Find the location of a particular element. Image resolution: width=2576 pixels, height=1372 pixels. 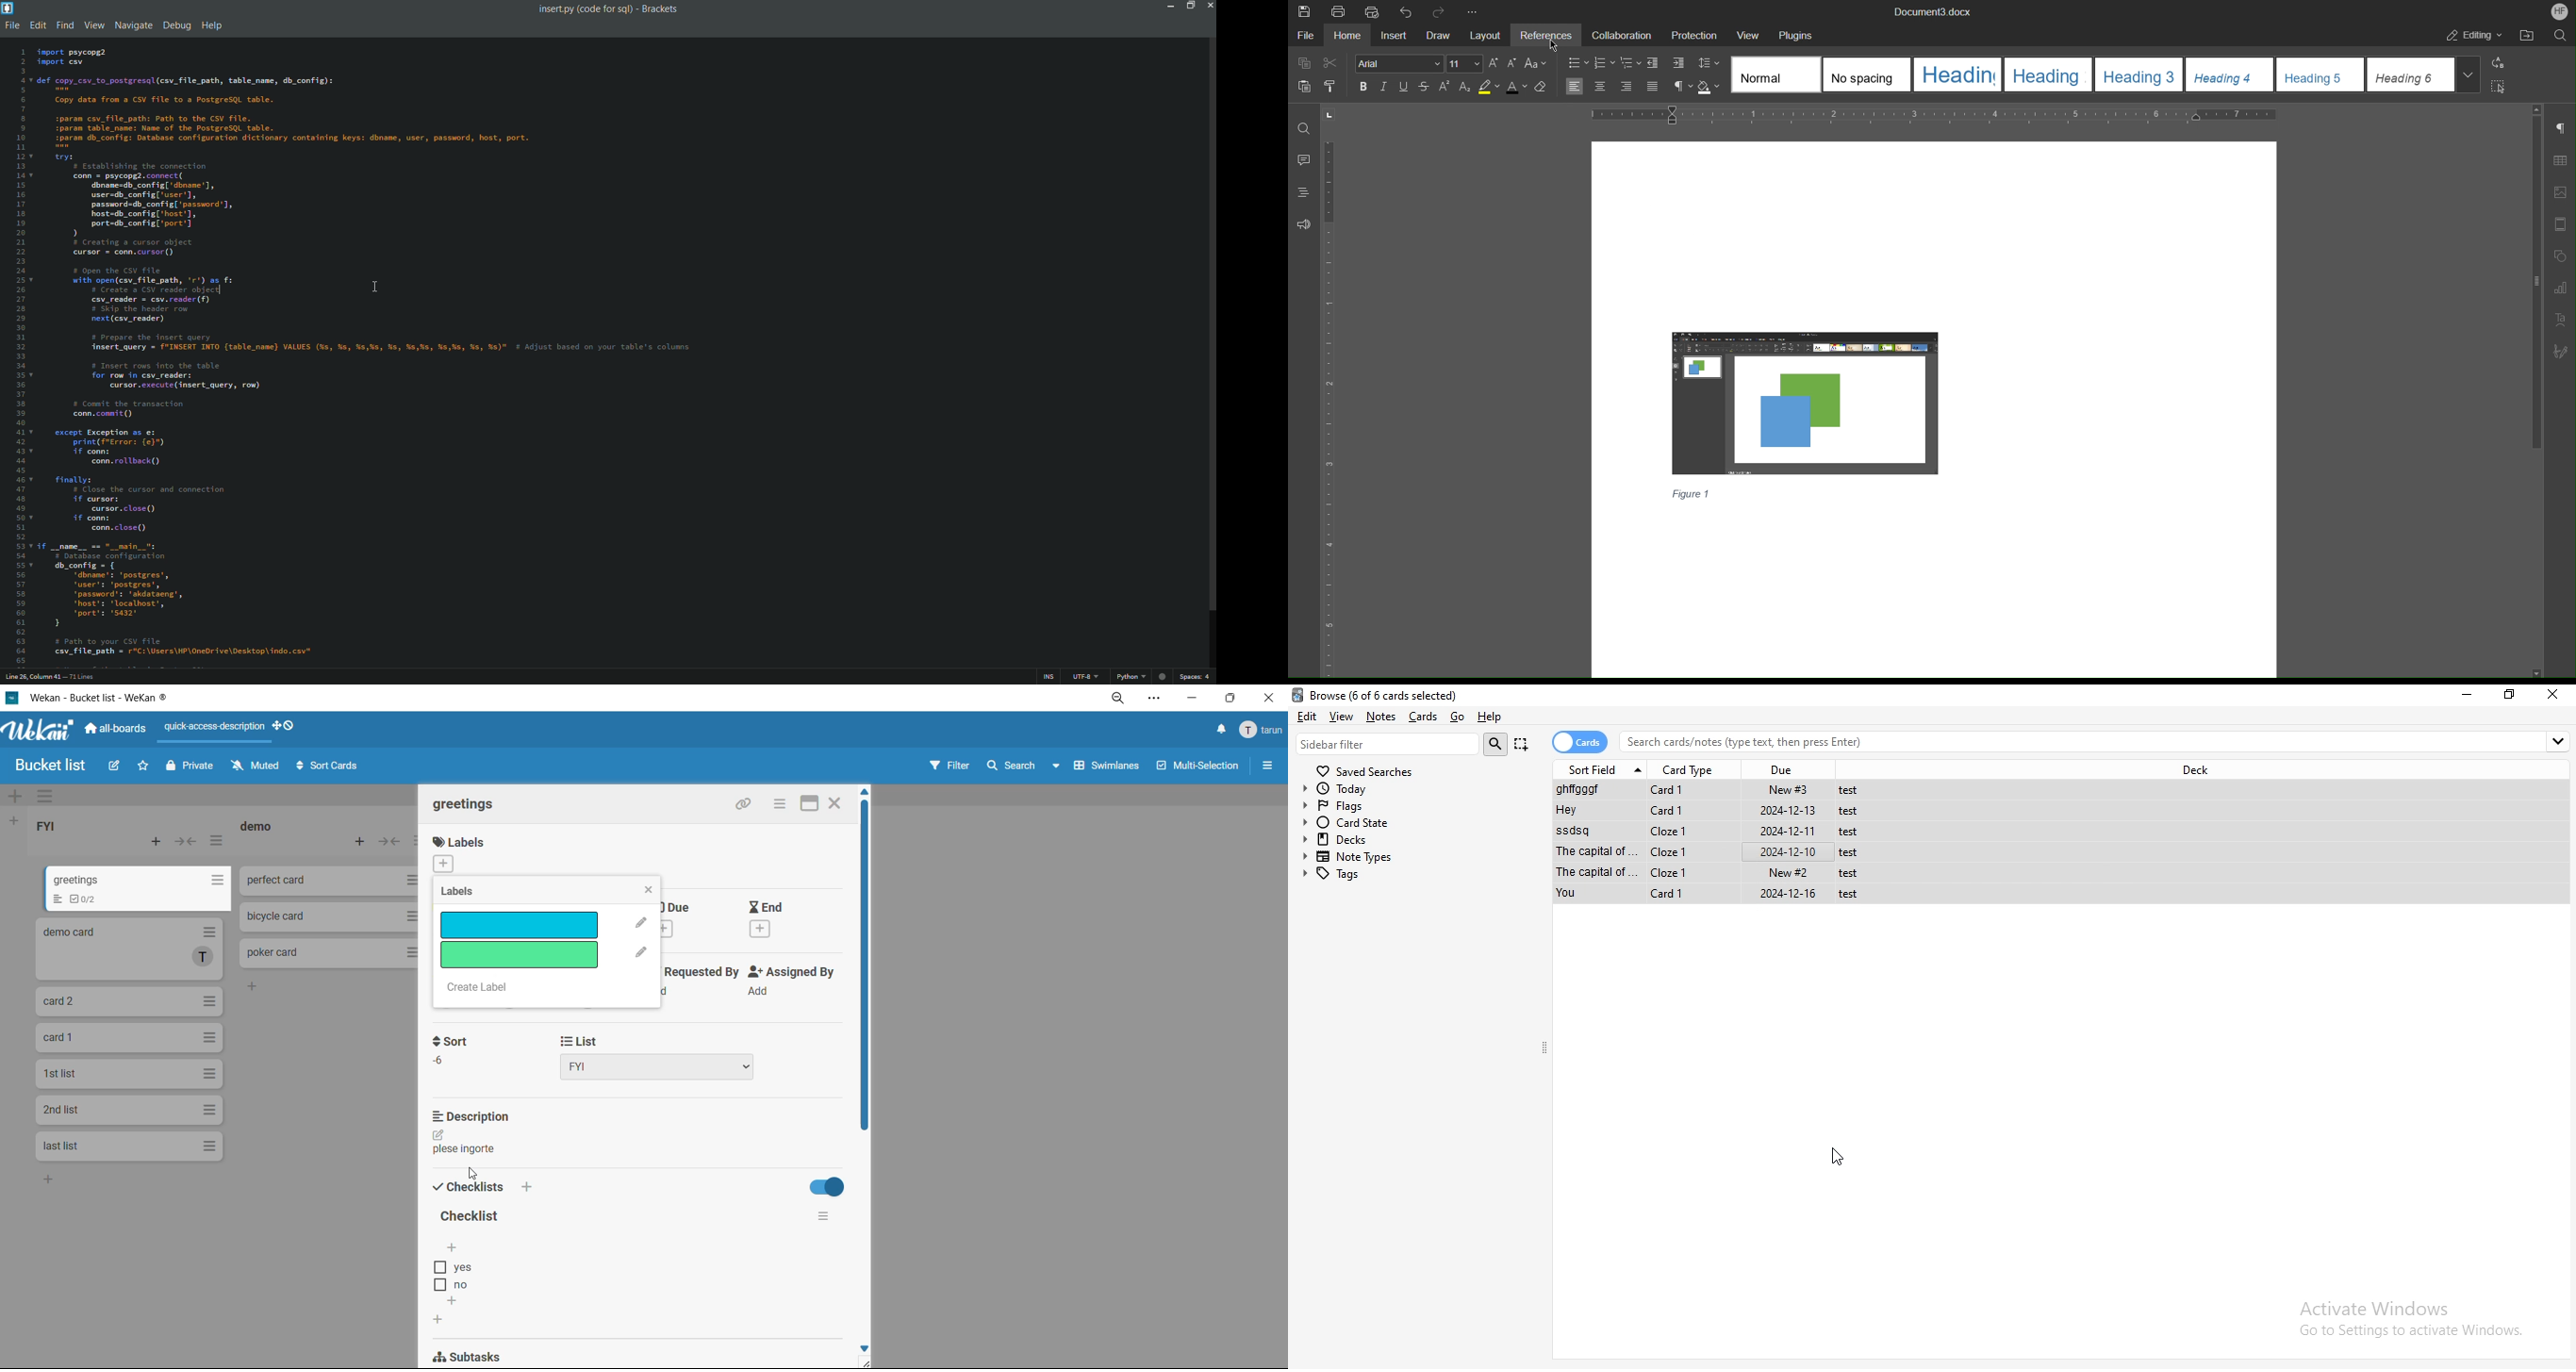

Insert is located at coordinates (1393, 36).